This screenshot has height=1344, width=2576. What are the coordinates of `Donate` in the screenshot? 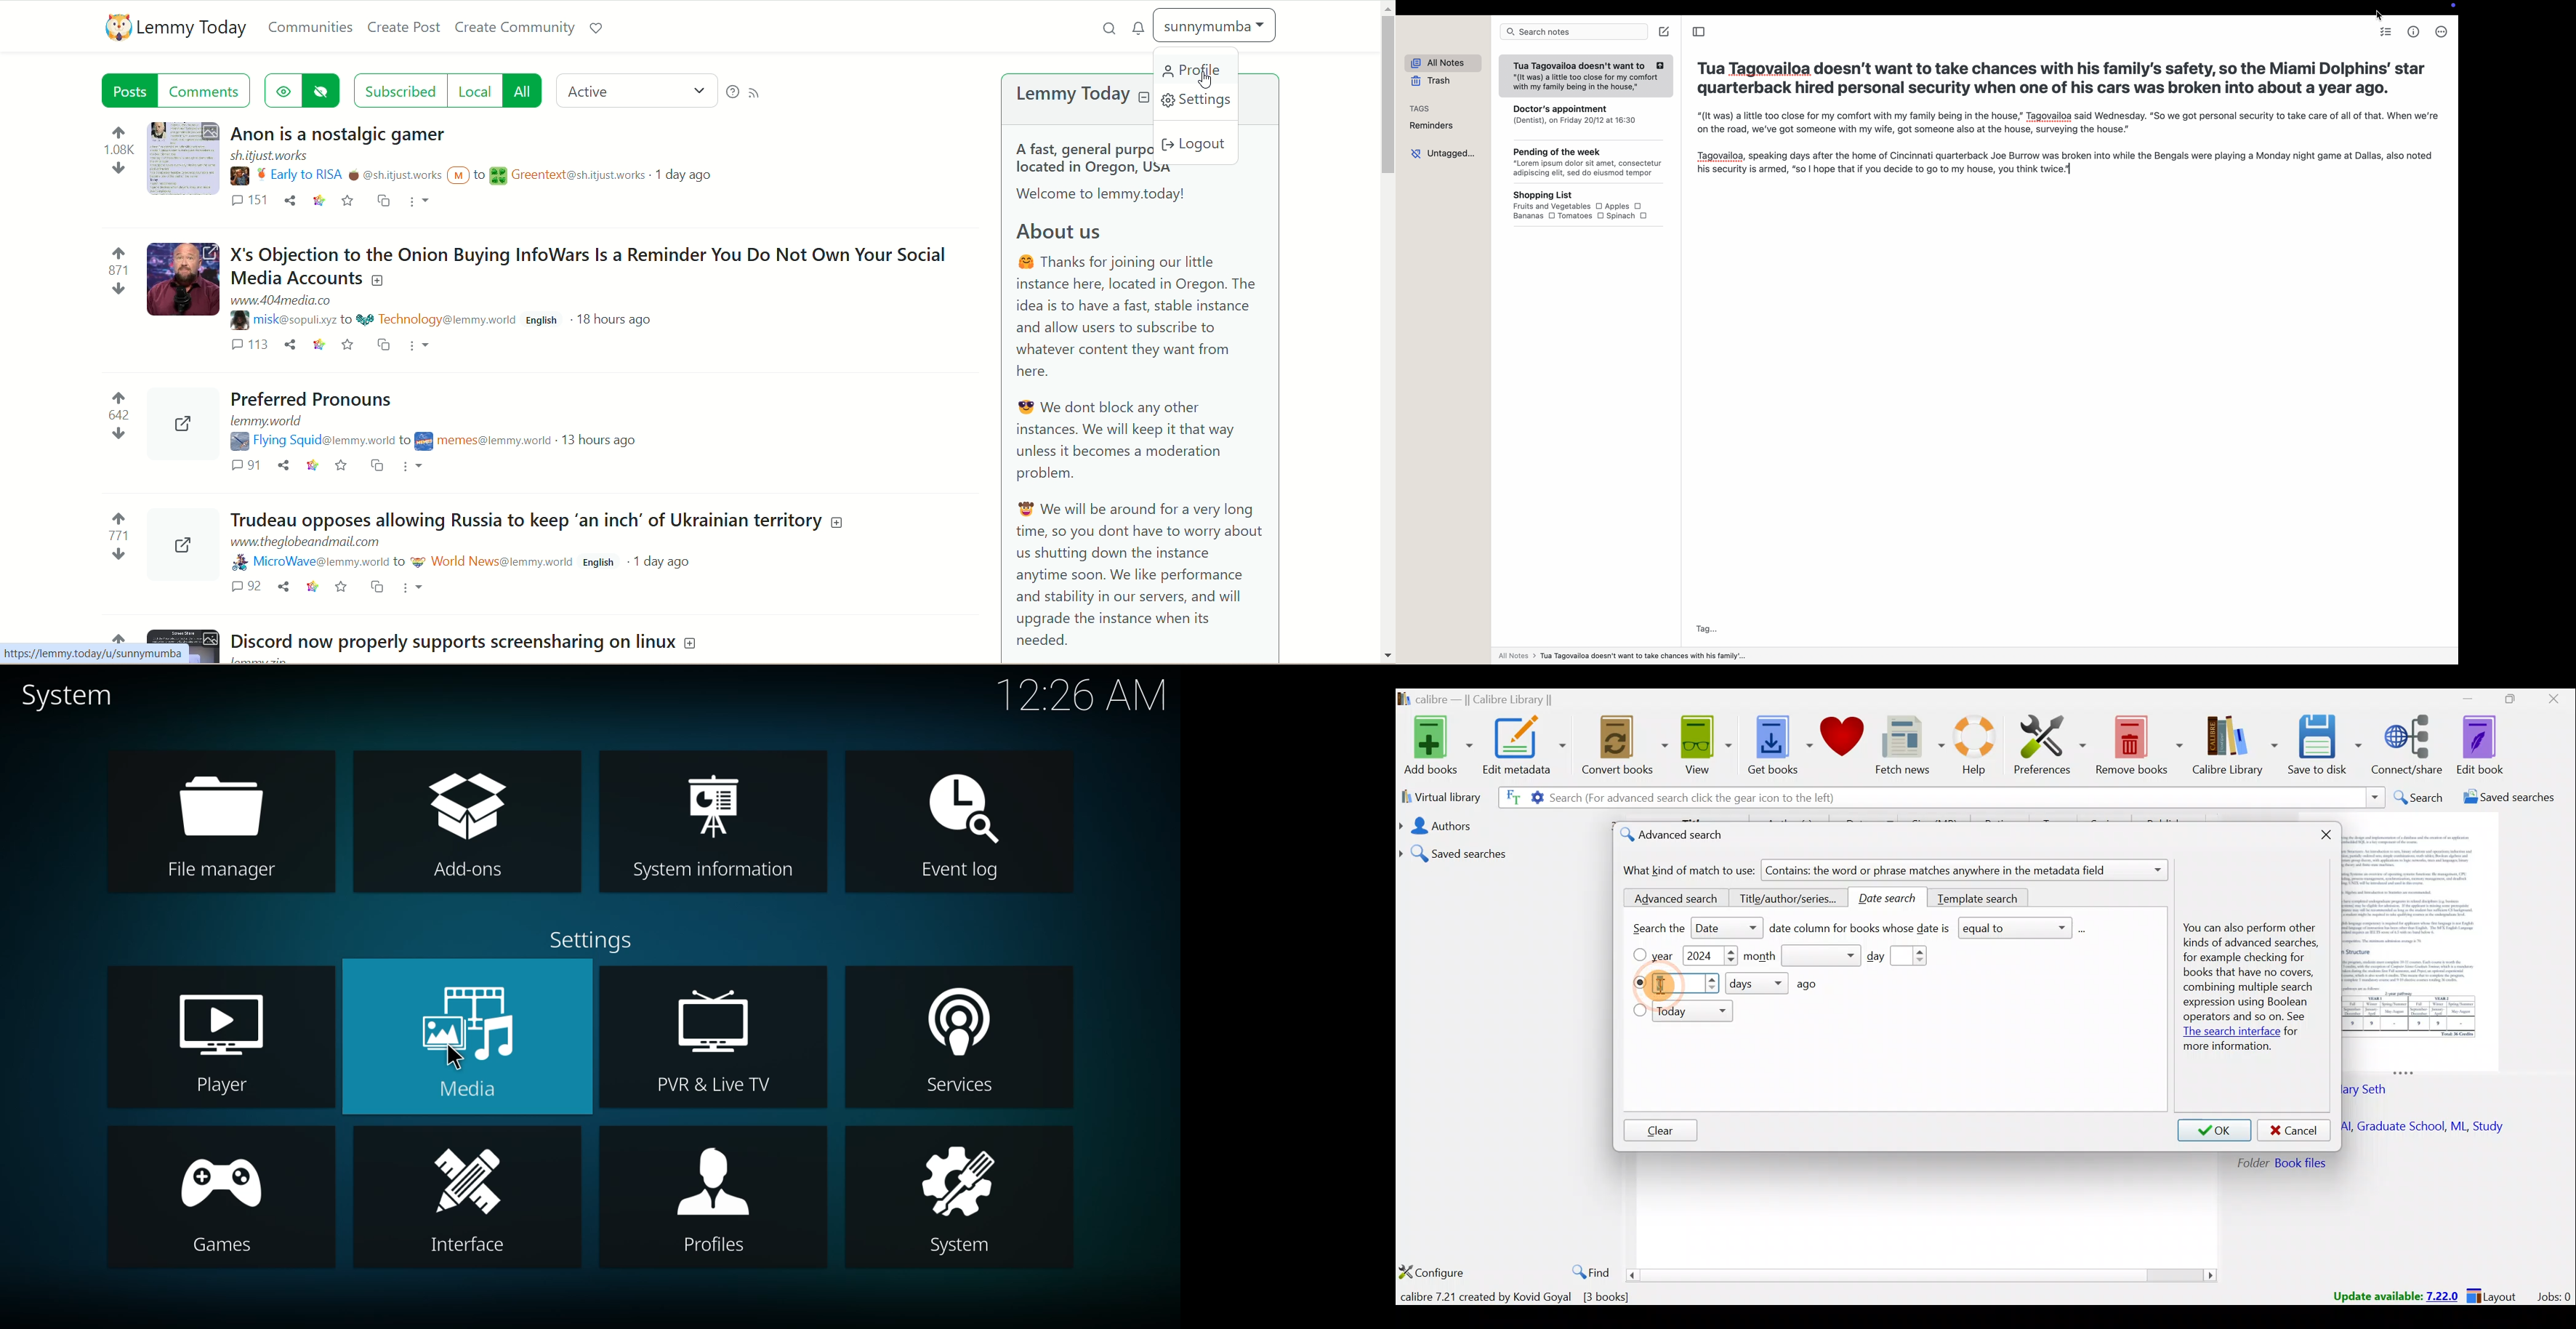 It's located at (1842, 738).